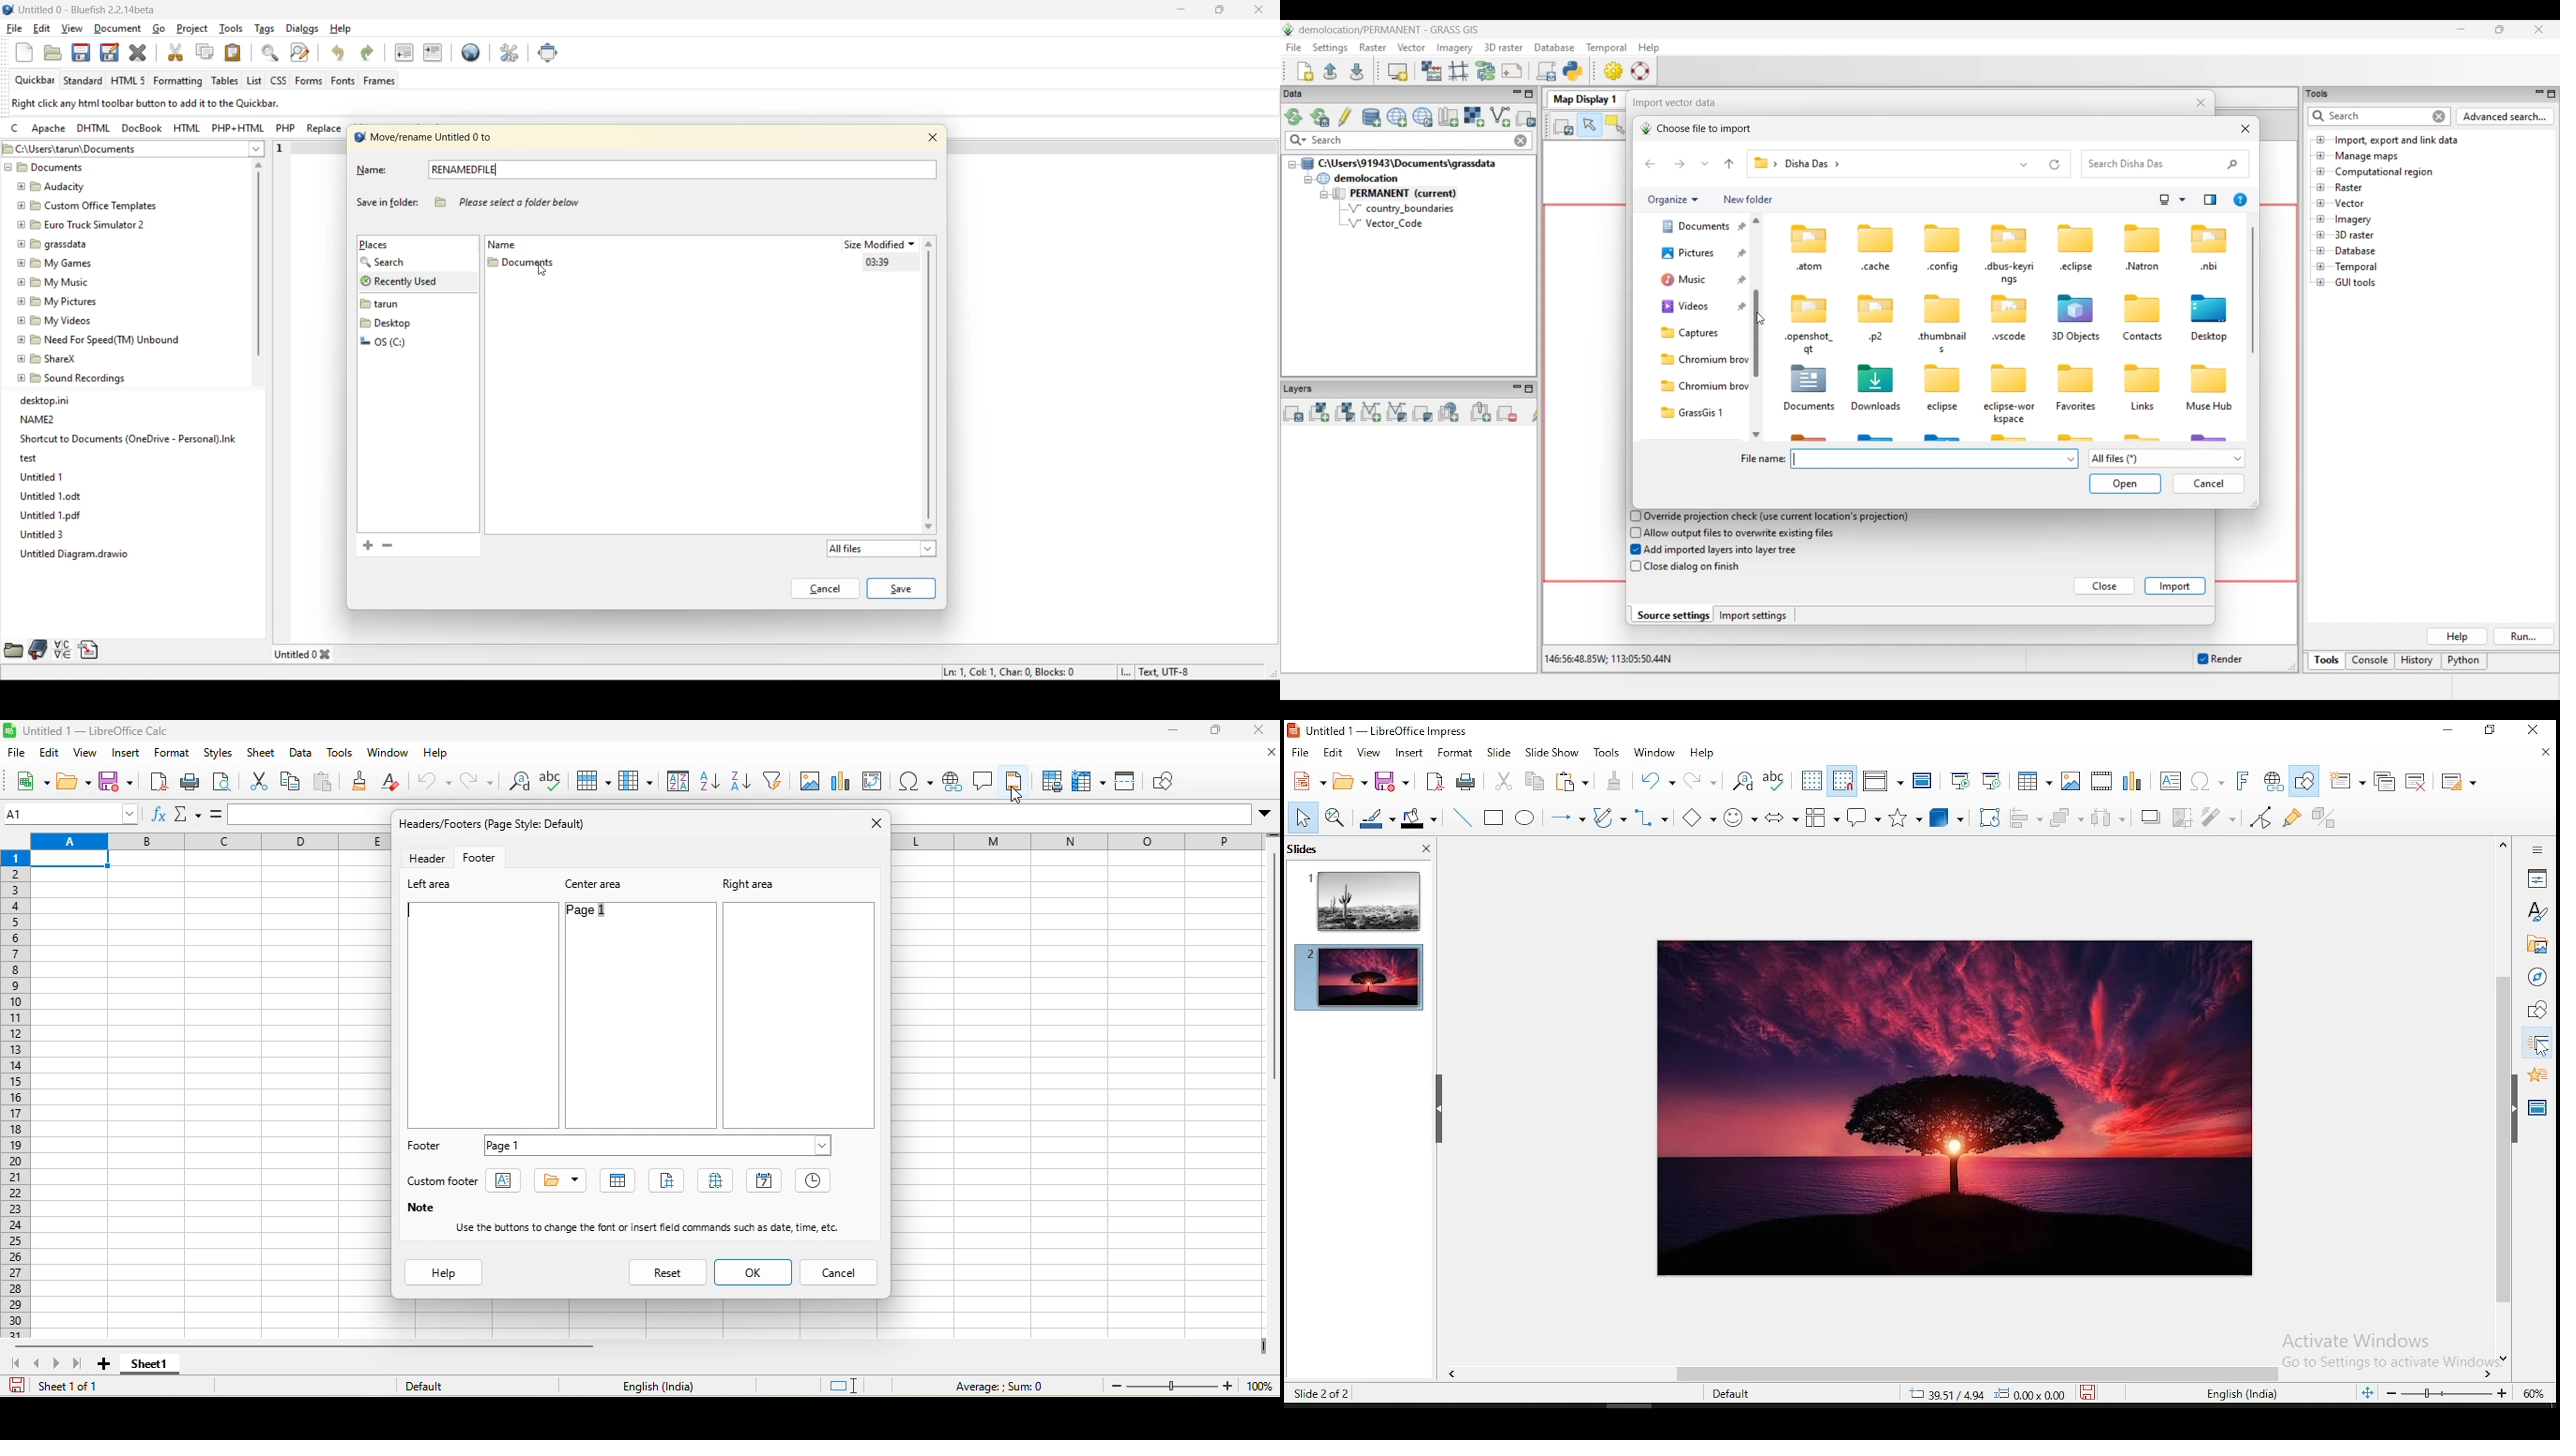 The image size is (2576, 1456). What do you see at coordinates (337, 756) in the screenshot?
I see `tools` at bounding box center [337, 756].